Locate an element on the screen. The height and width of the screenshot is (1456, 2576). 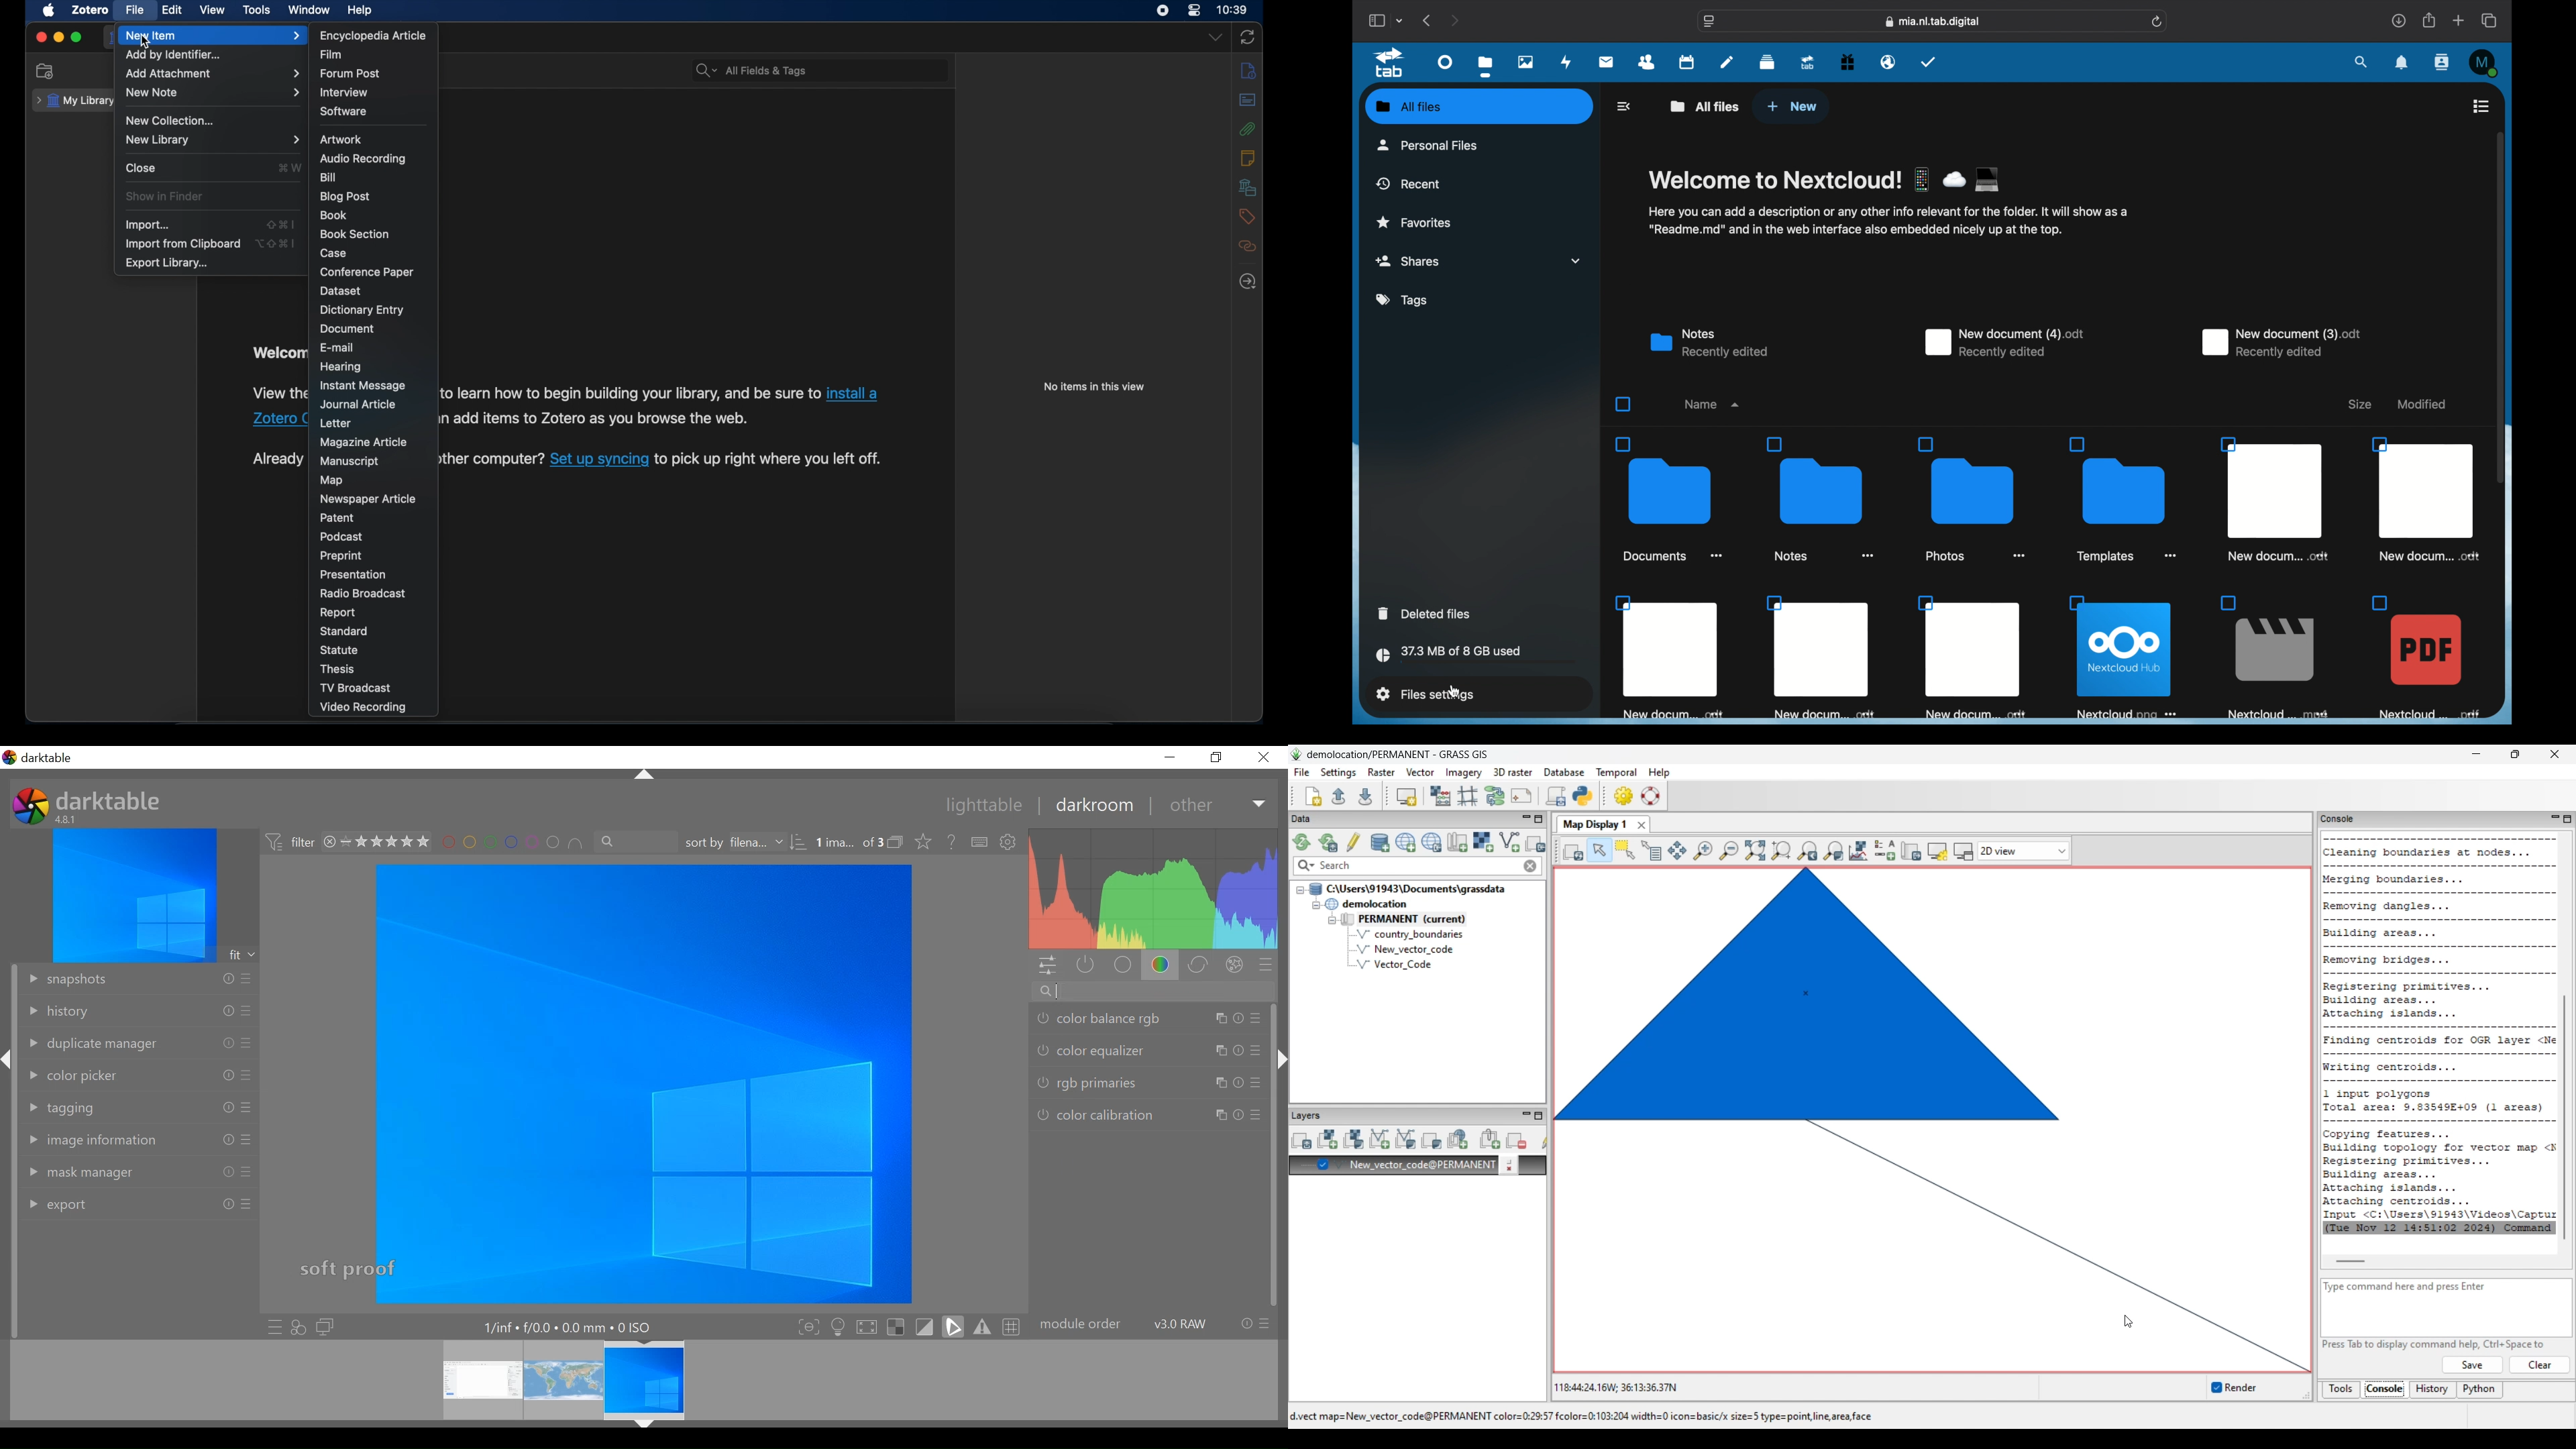
new document is located at coordinates (2284, 343).